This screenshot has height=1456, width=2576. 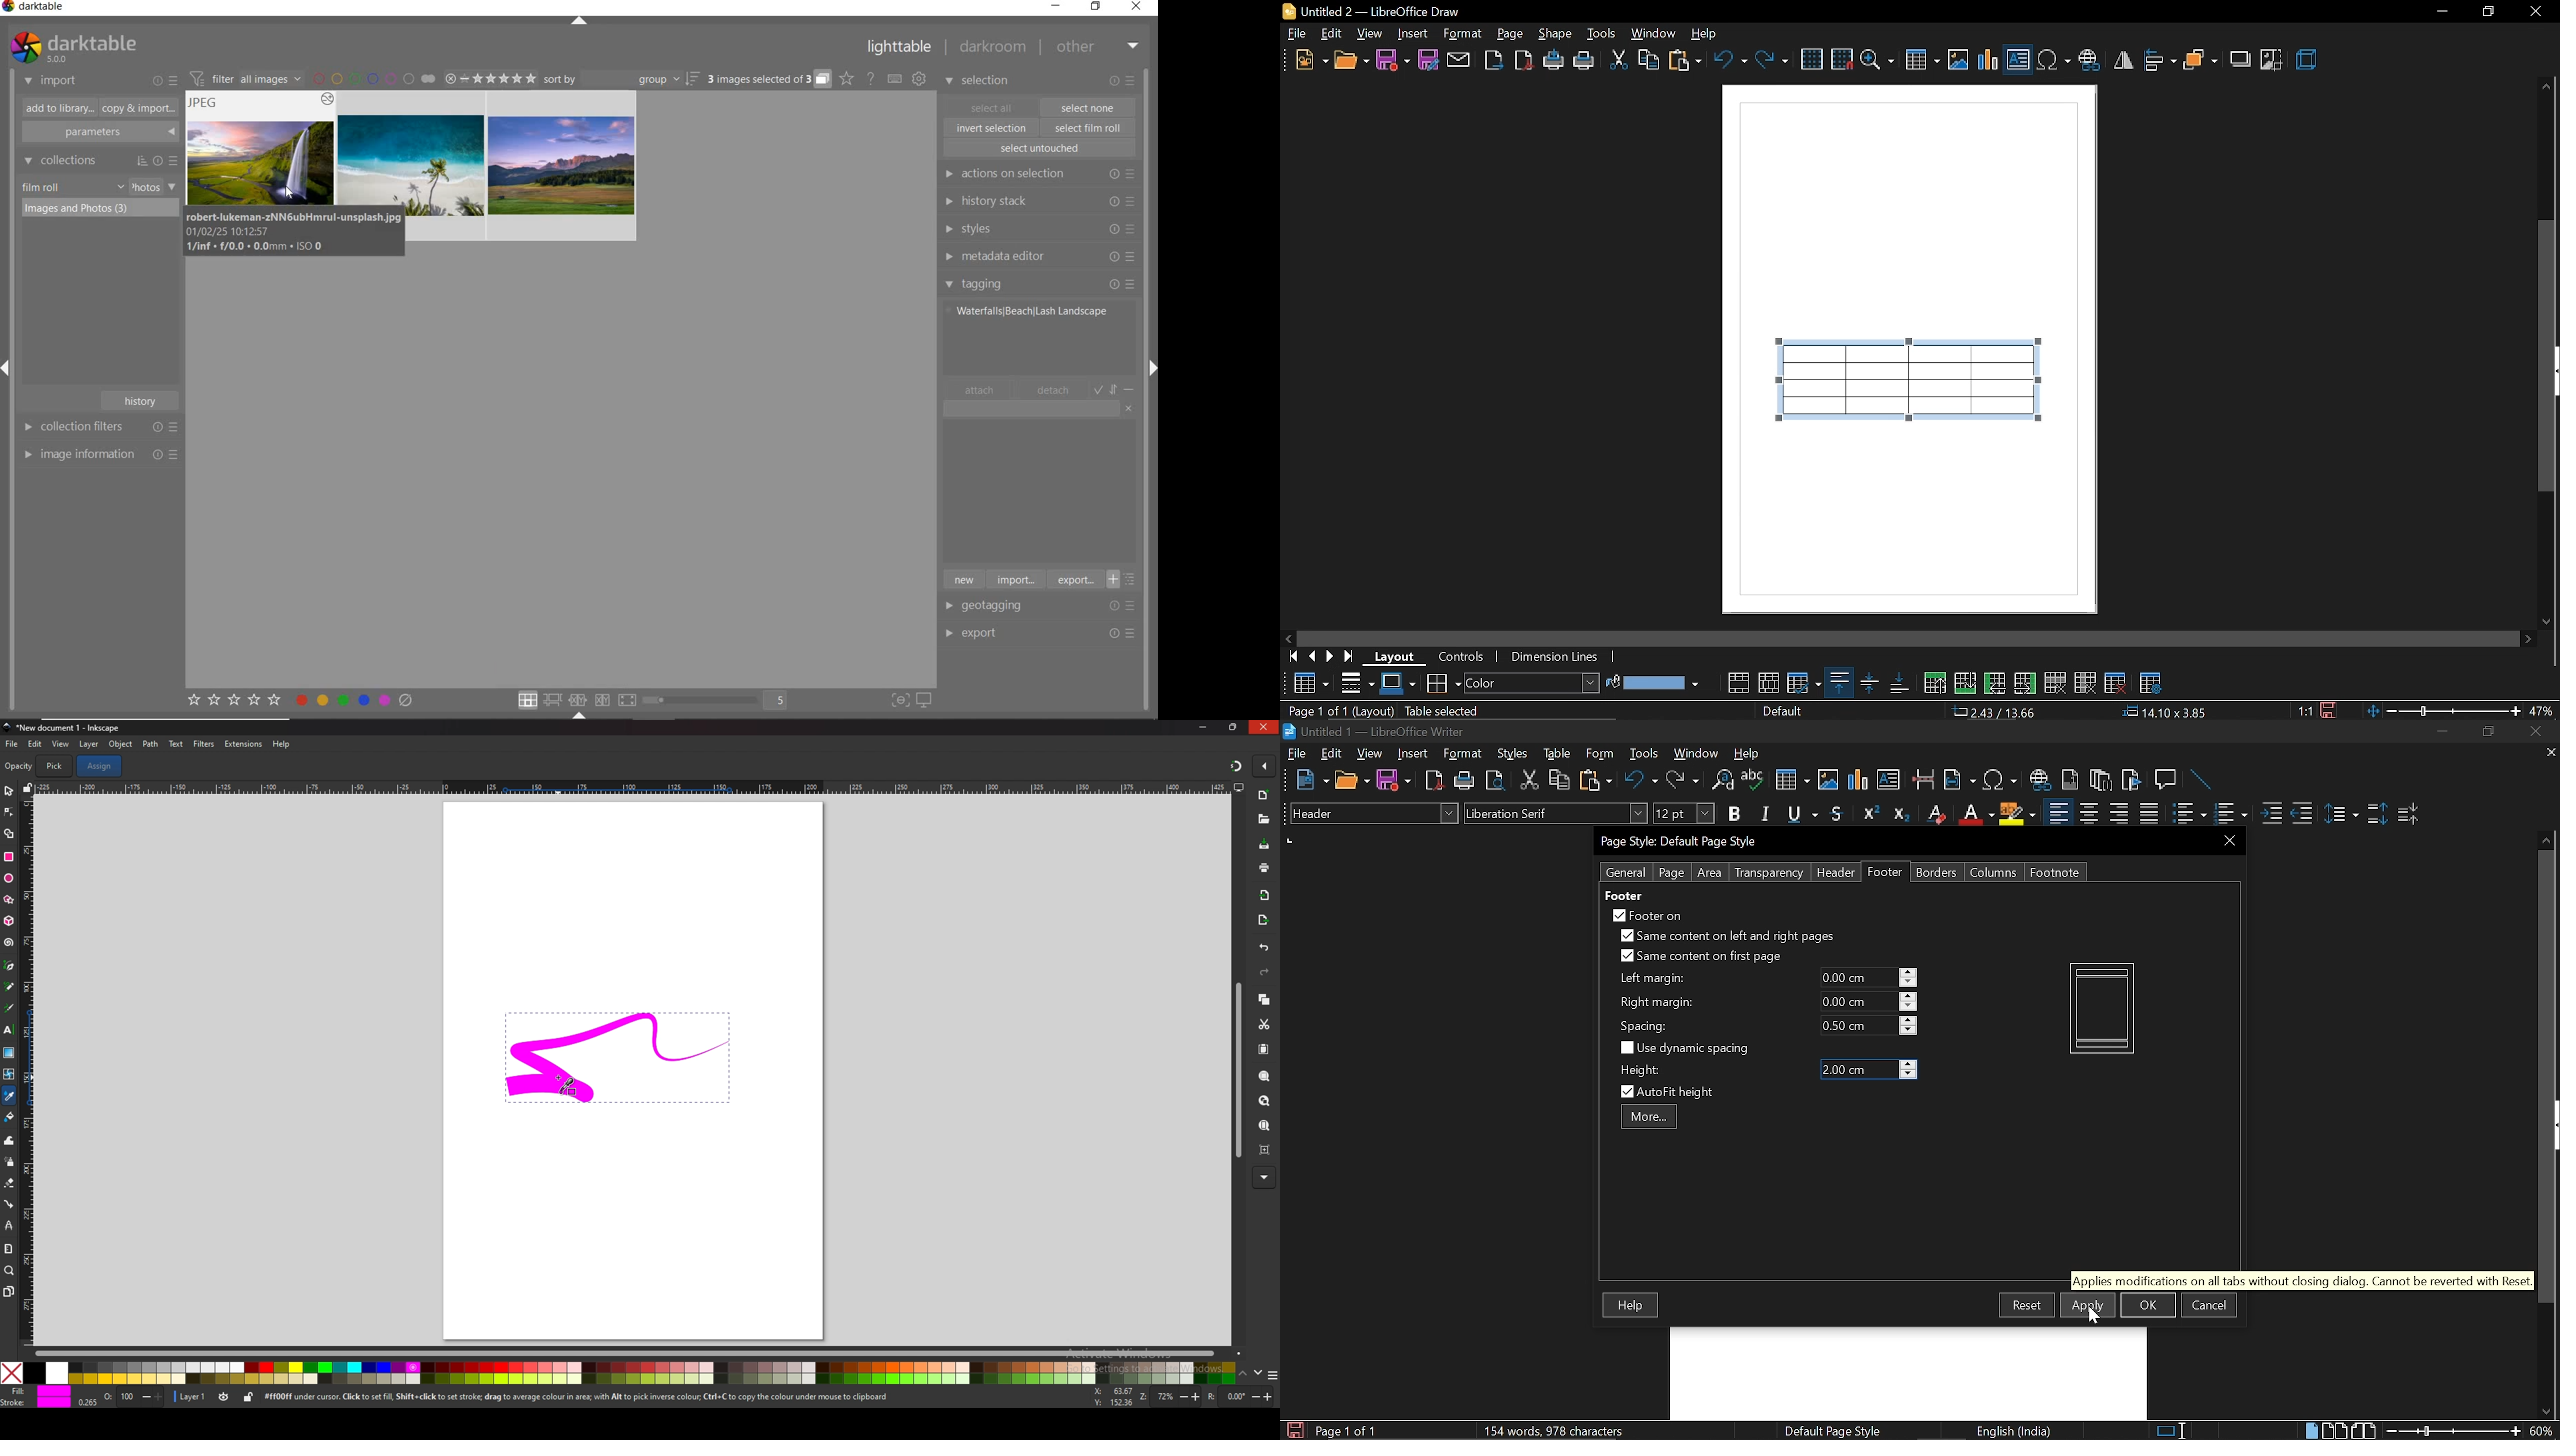 I want to click on spacing, so click(x=1647, y=1026).